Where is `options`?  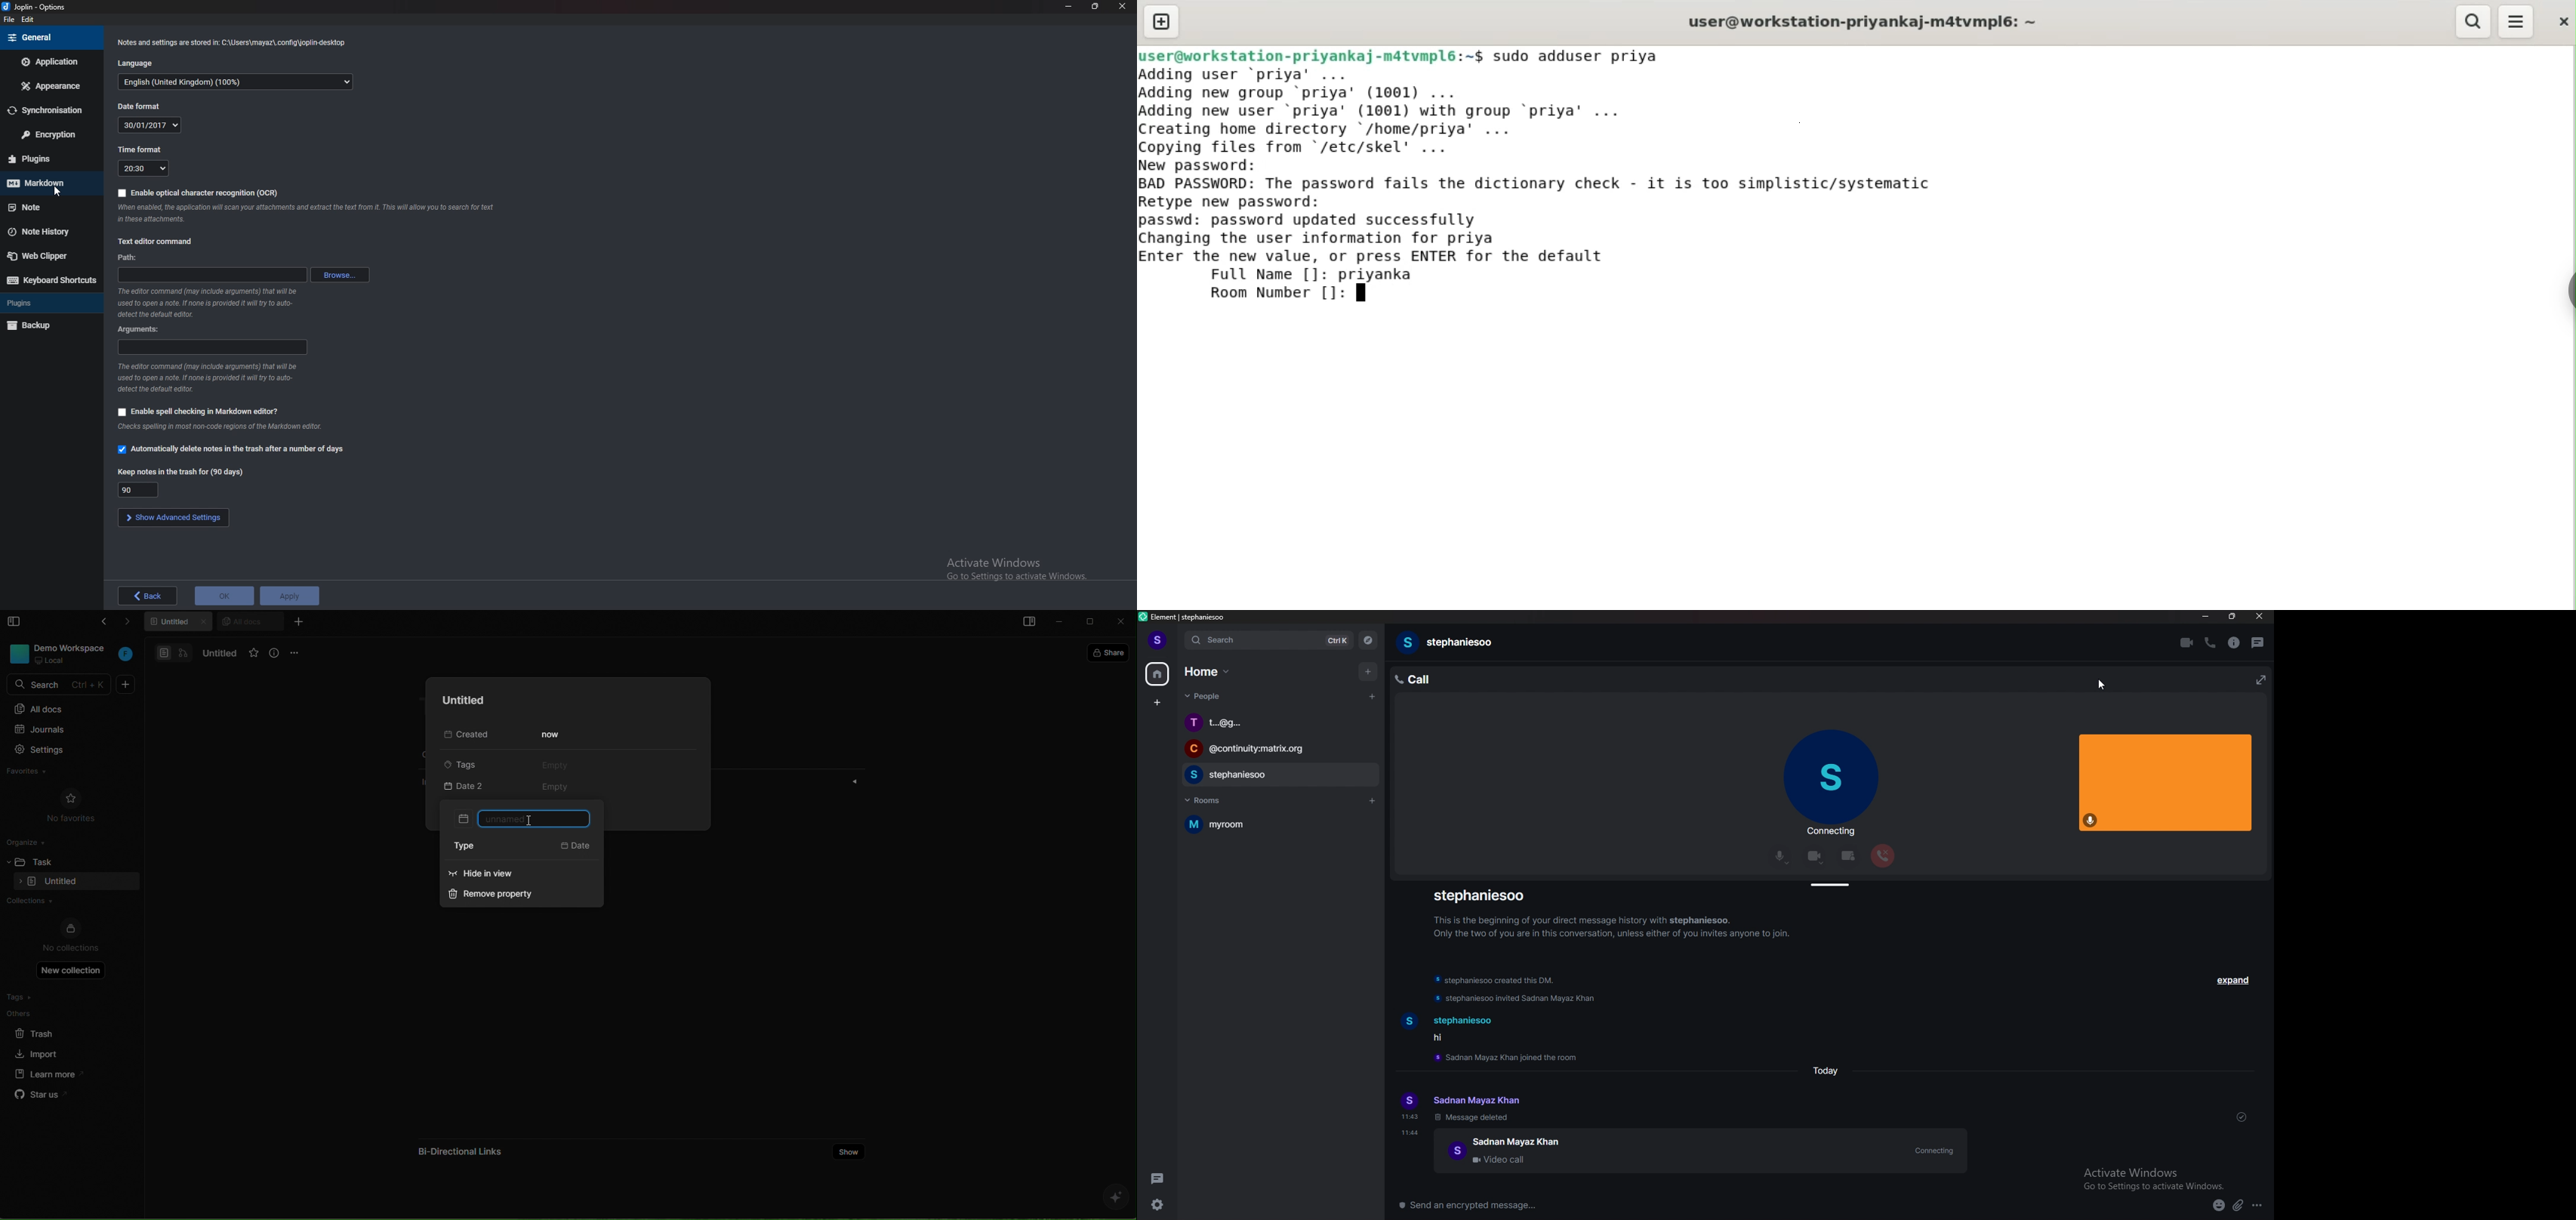 options is located at coordinates (37, 7).